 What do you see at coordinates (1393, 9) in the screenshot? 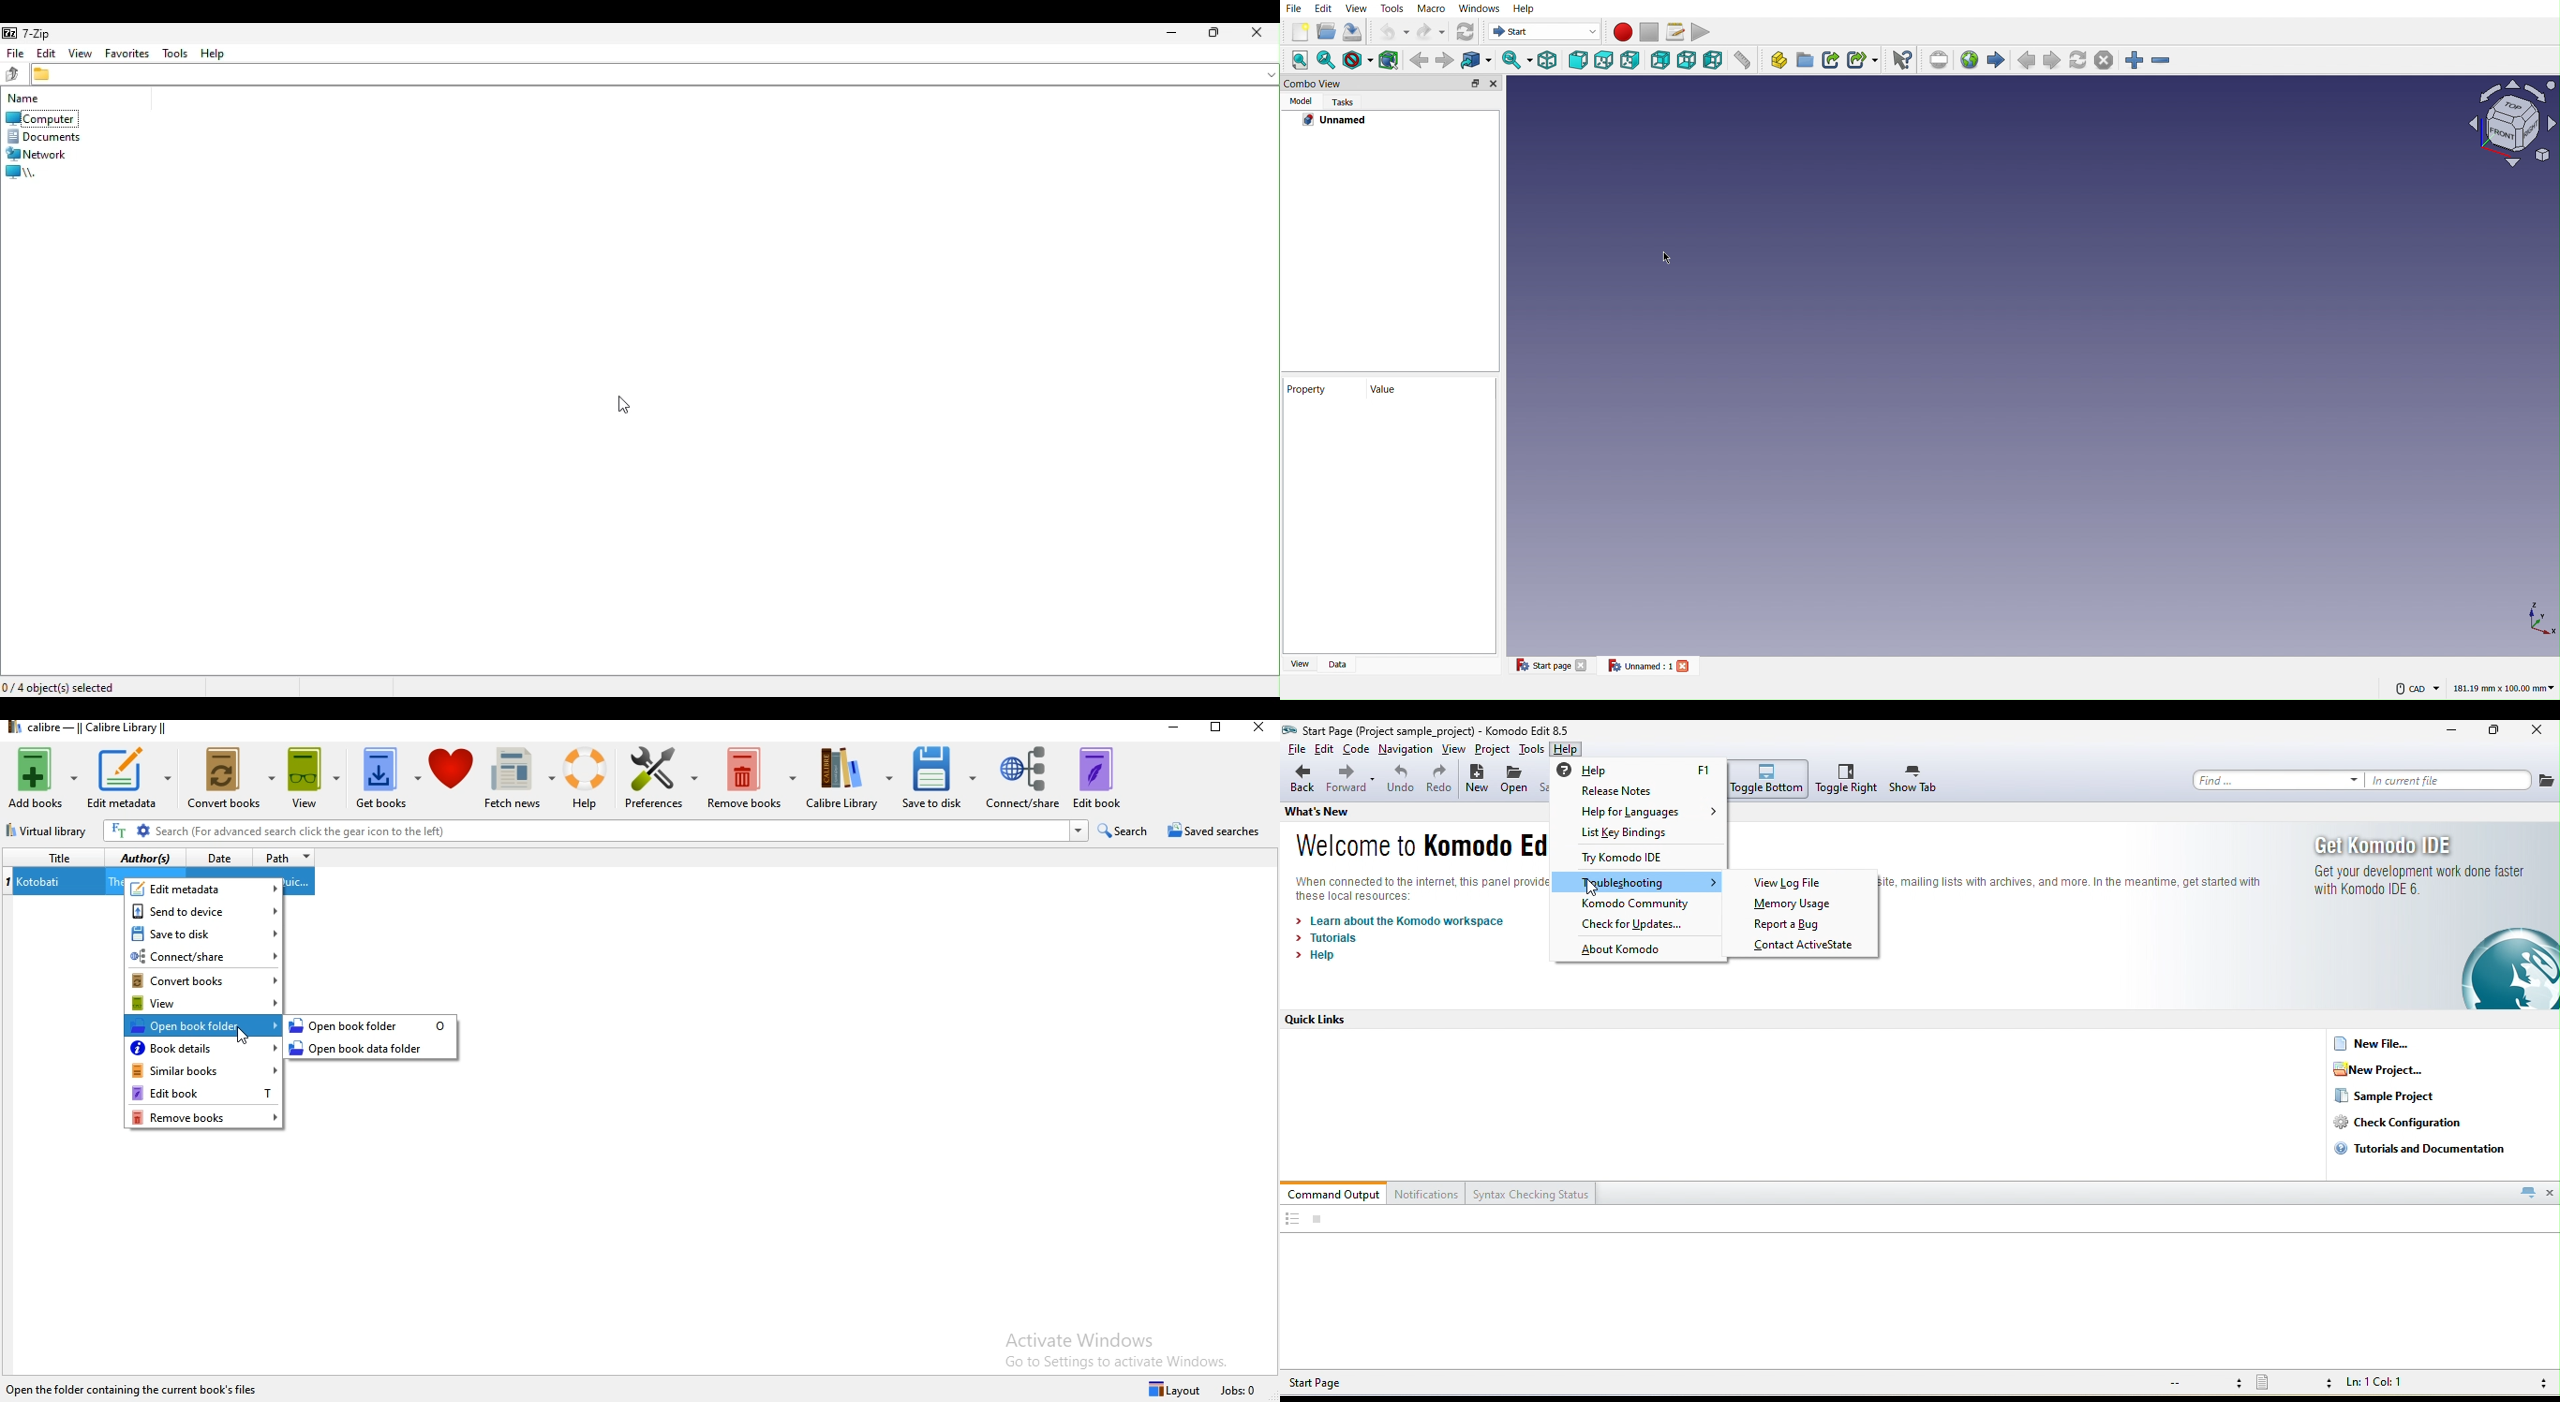
I see `Tools` at bounding box center [1393, 9].